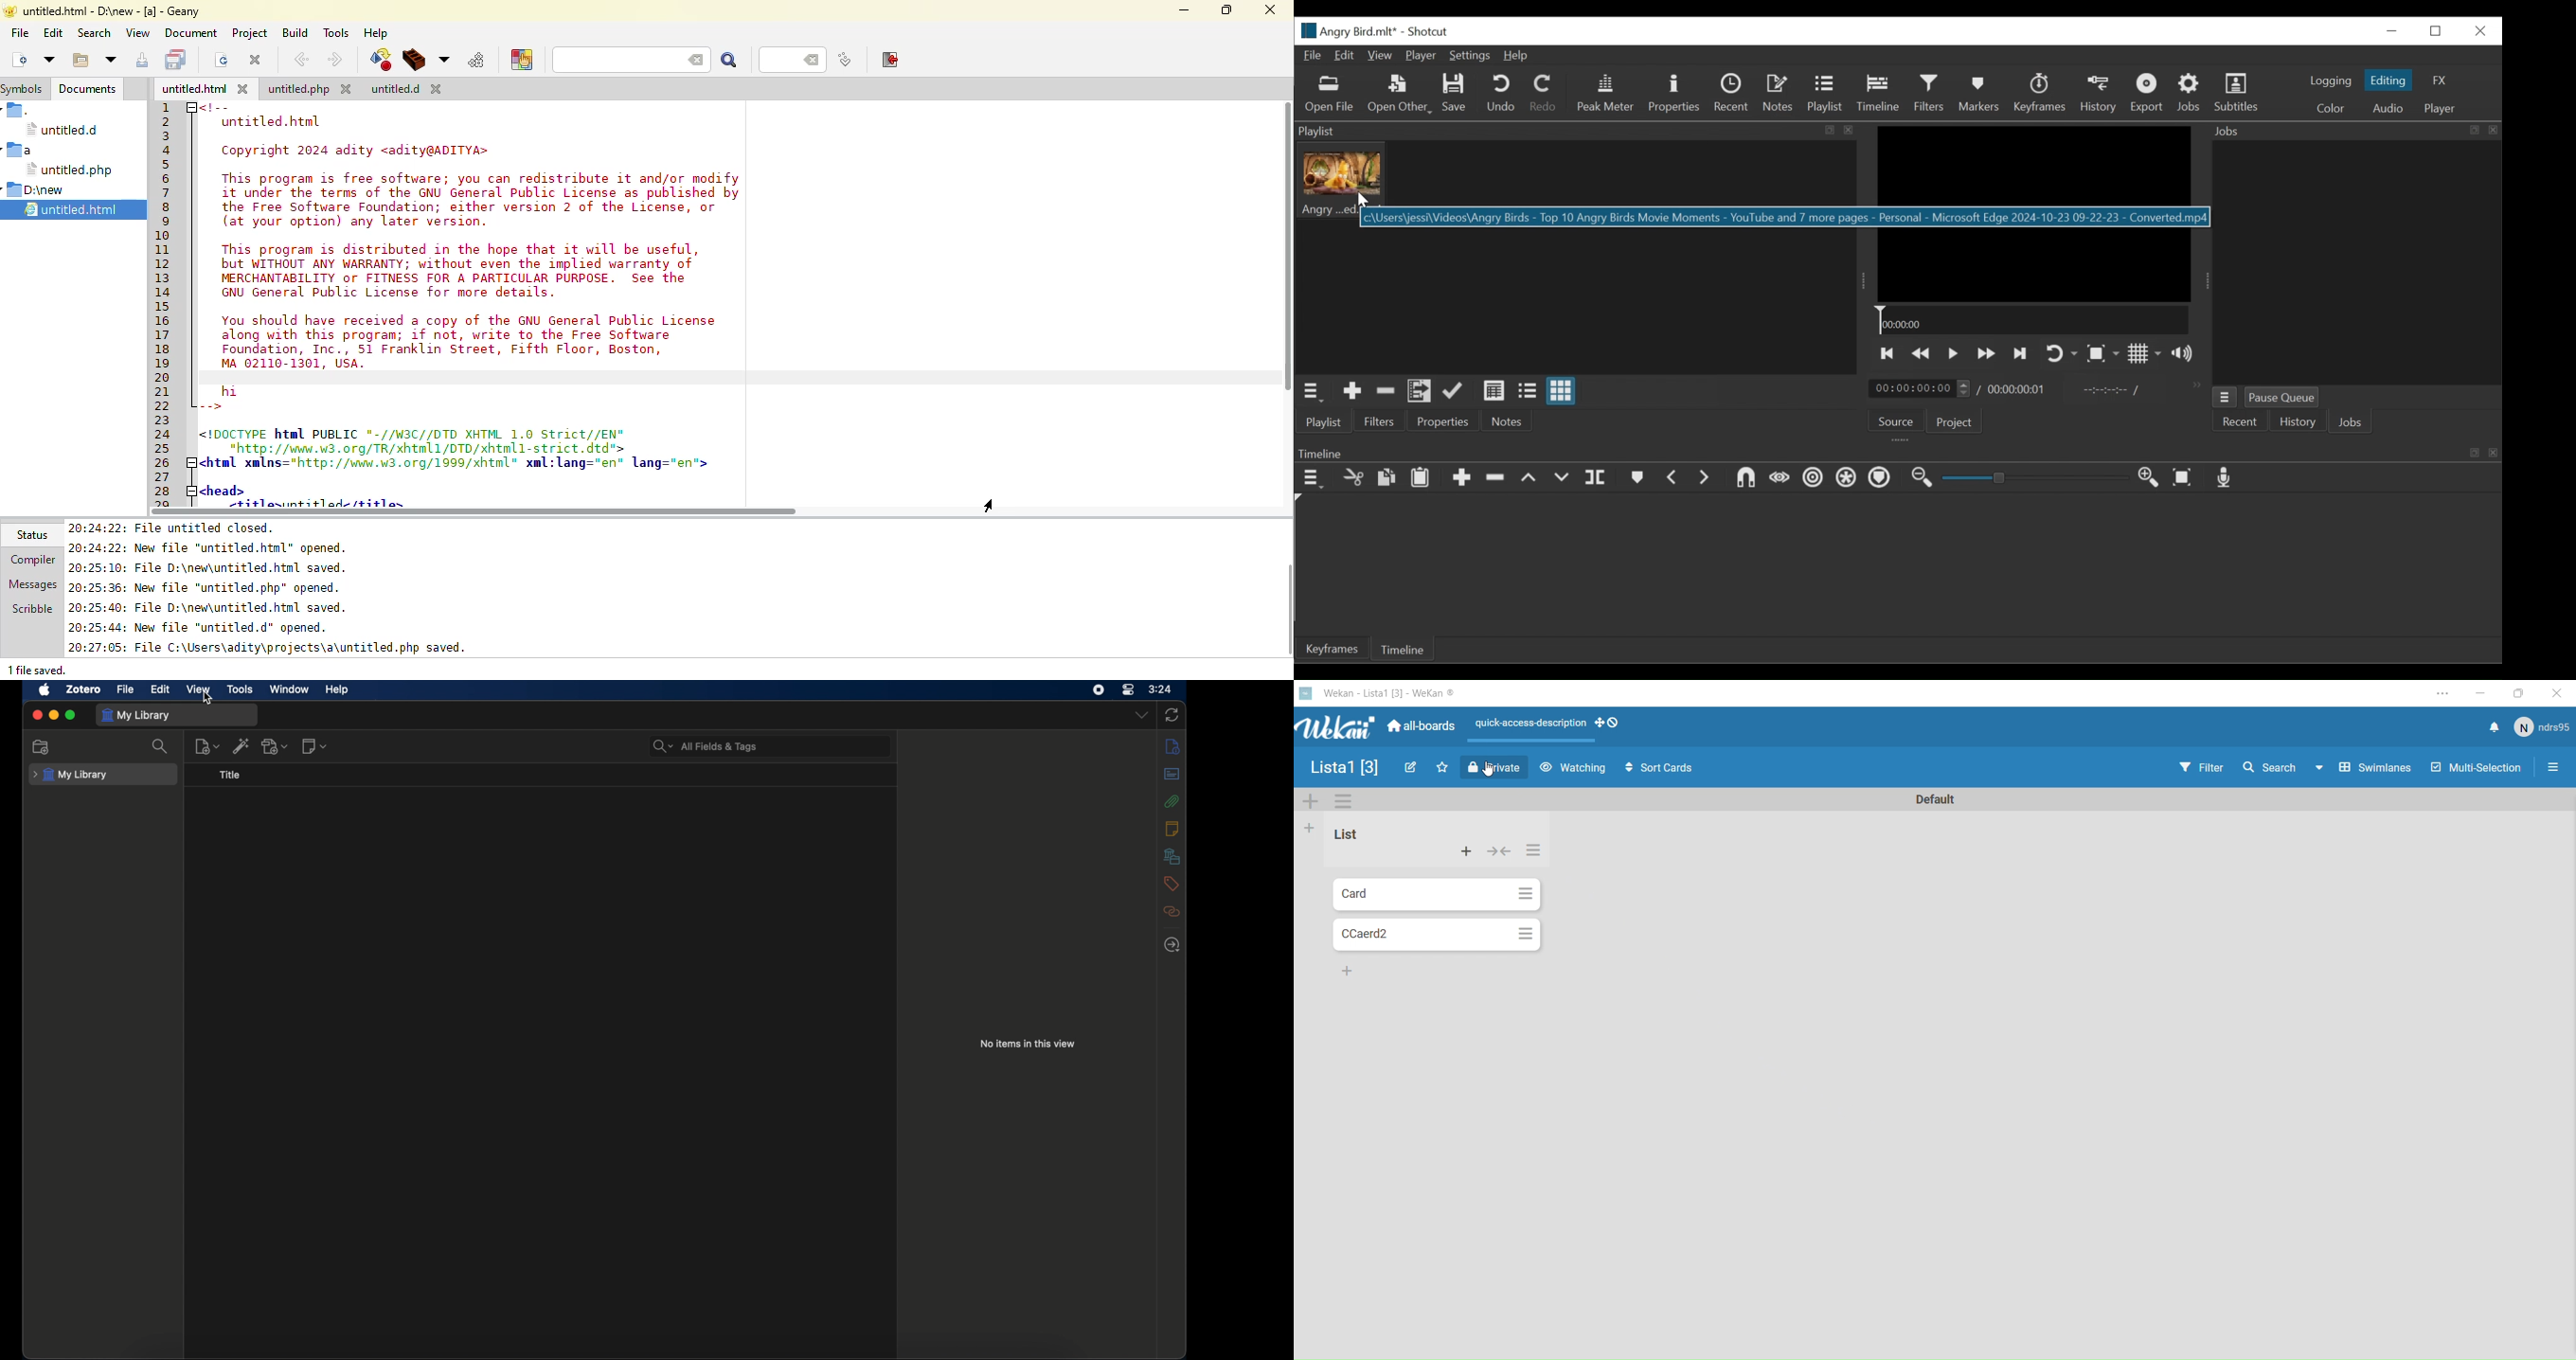 The image size is (2576, 1372). I want to click on Watching, so click(1572, 769).